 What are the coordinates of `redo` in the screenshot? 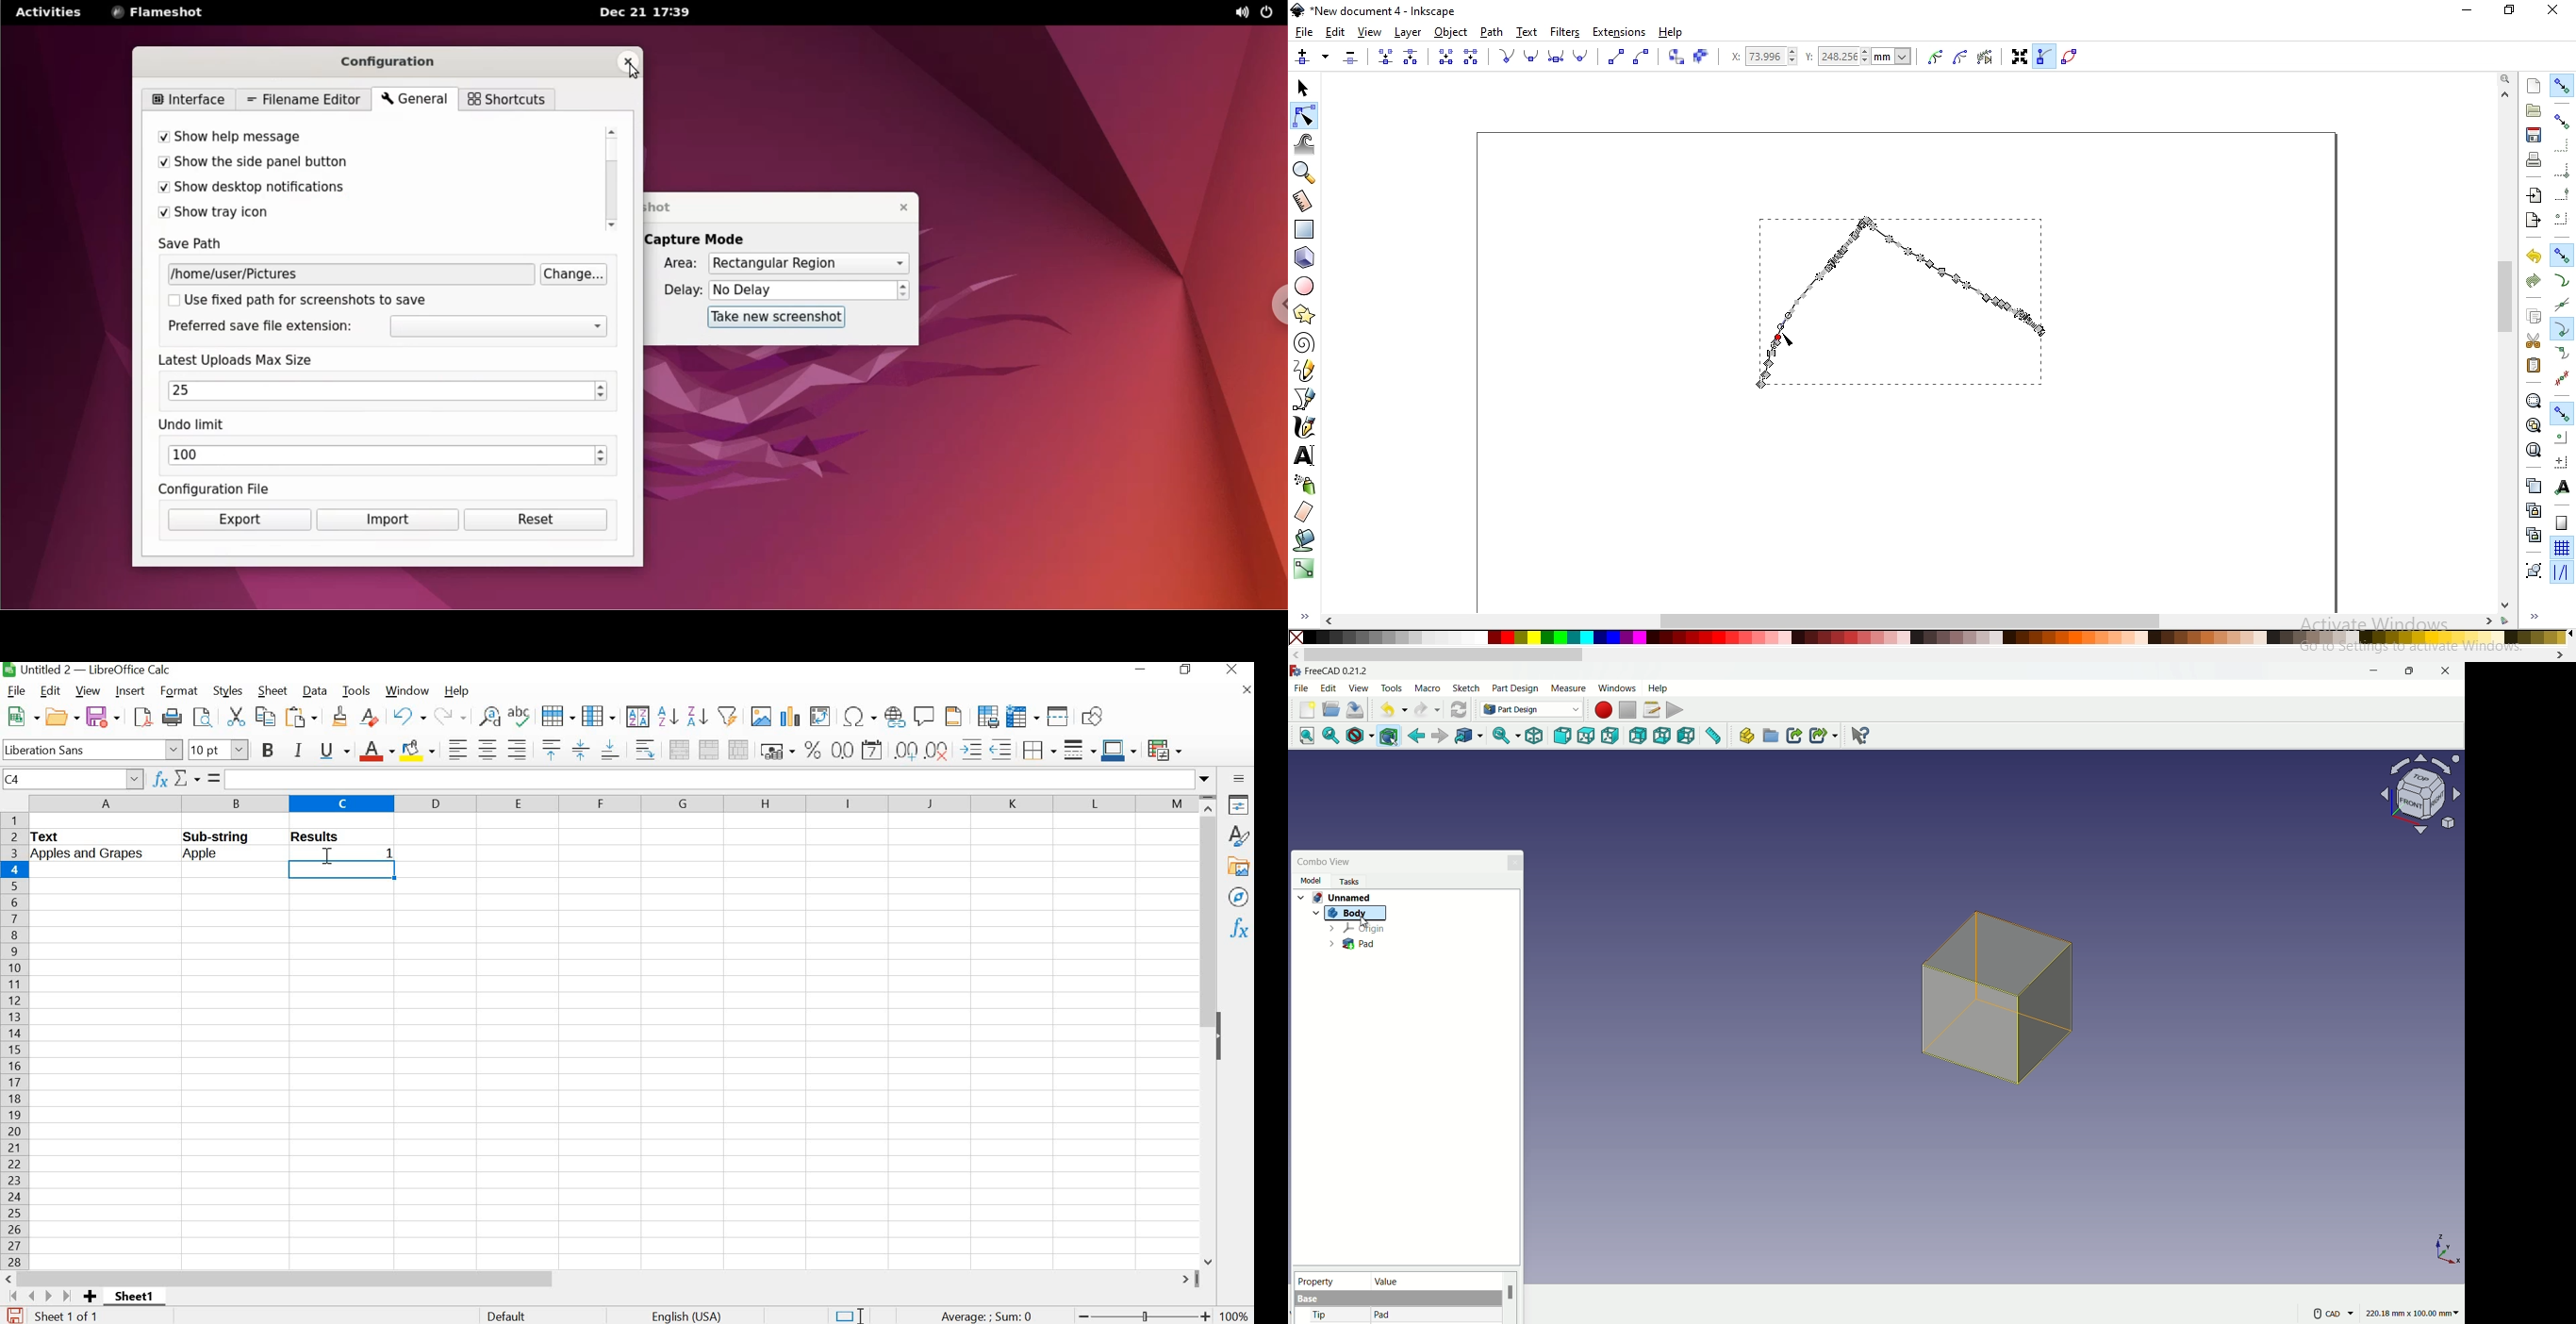 It's located at (2533, 281).